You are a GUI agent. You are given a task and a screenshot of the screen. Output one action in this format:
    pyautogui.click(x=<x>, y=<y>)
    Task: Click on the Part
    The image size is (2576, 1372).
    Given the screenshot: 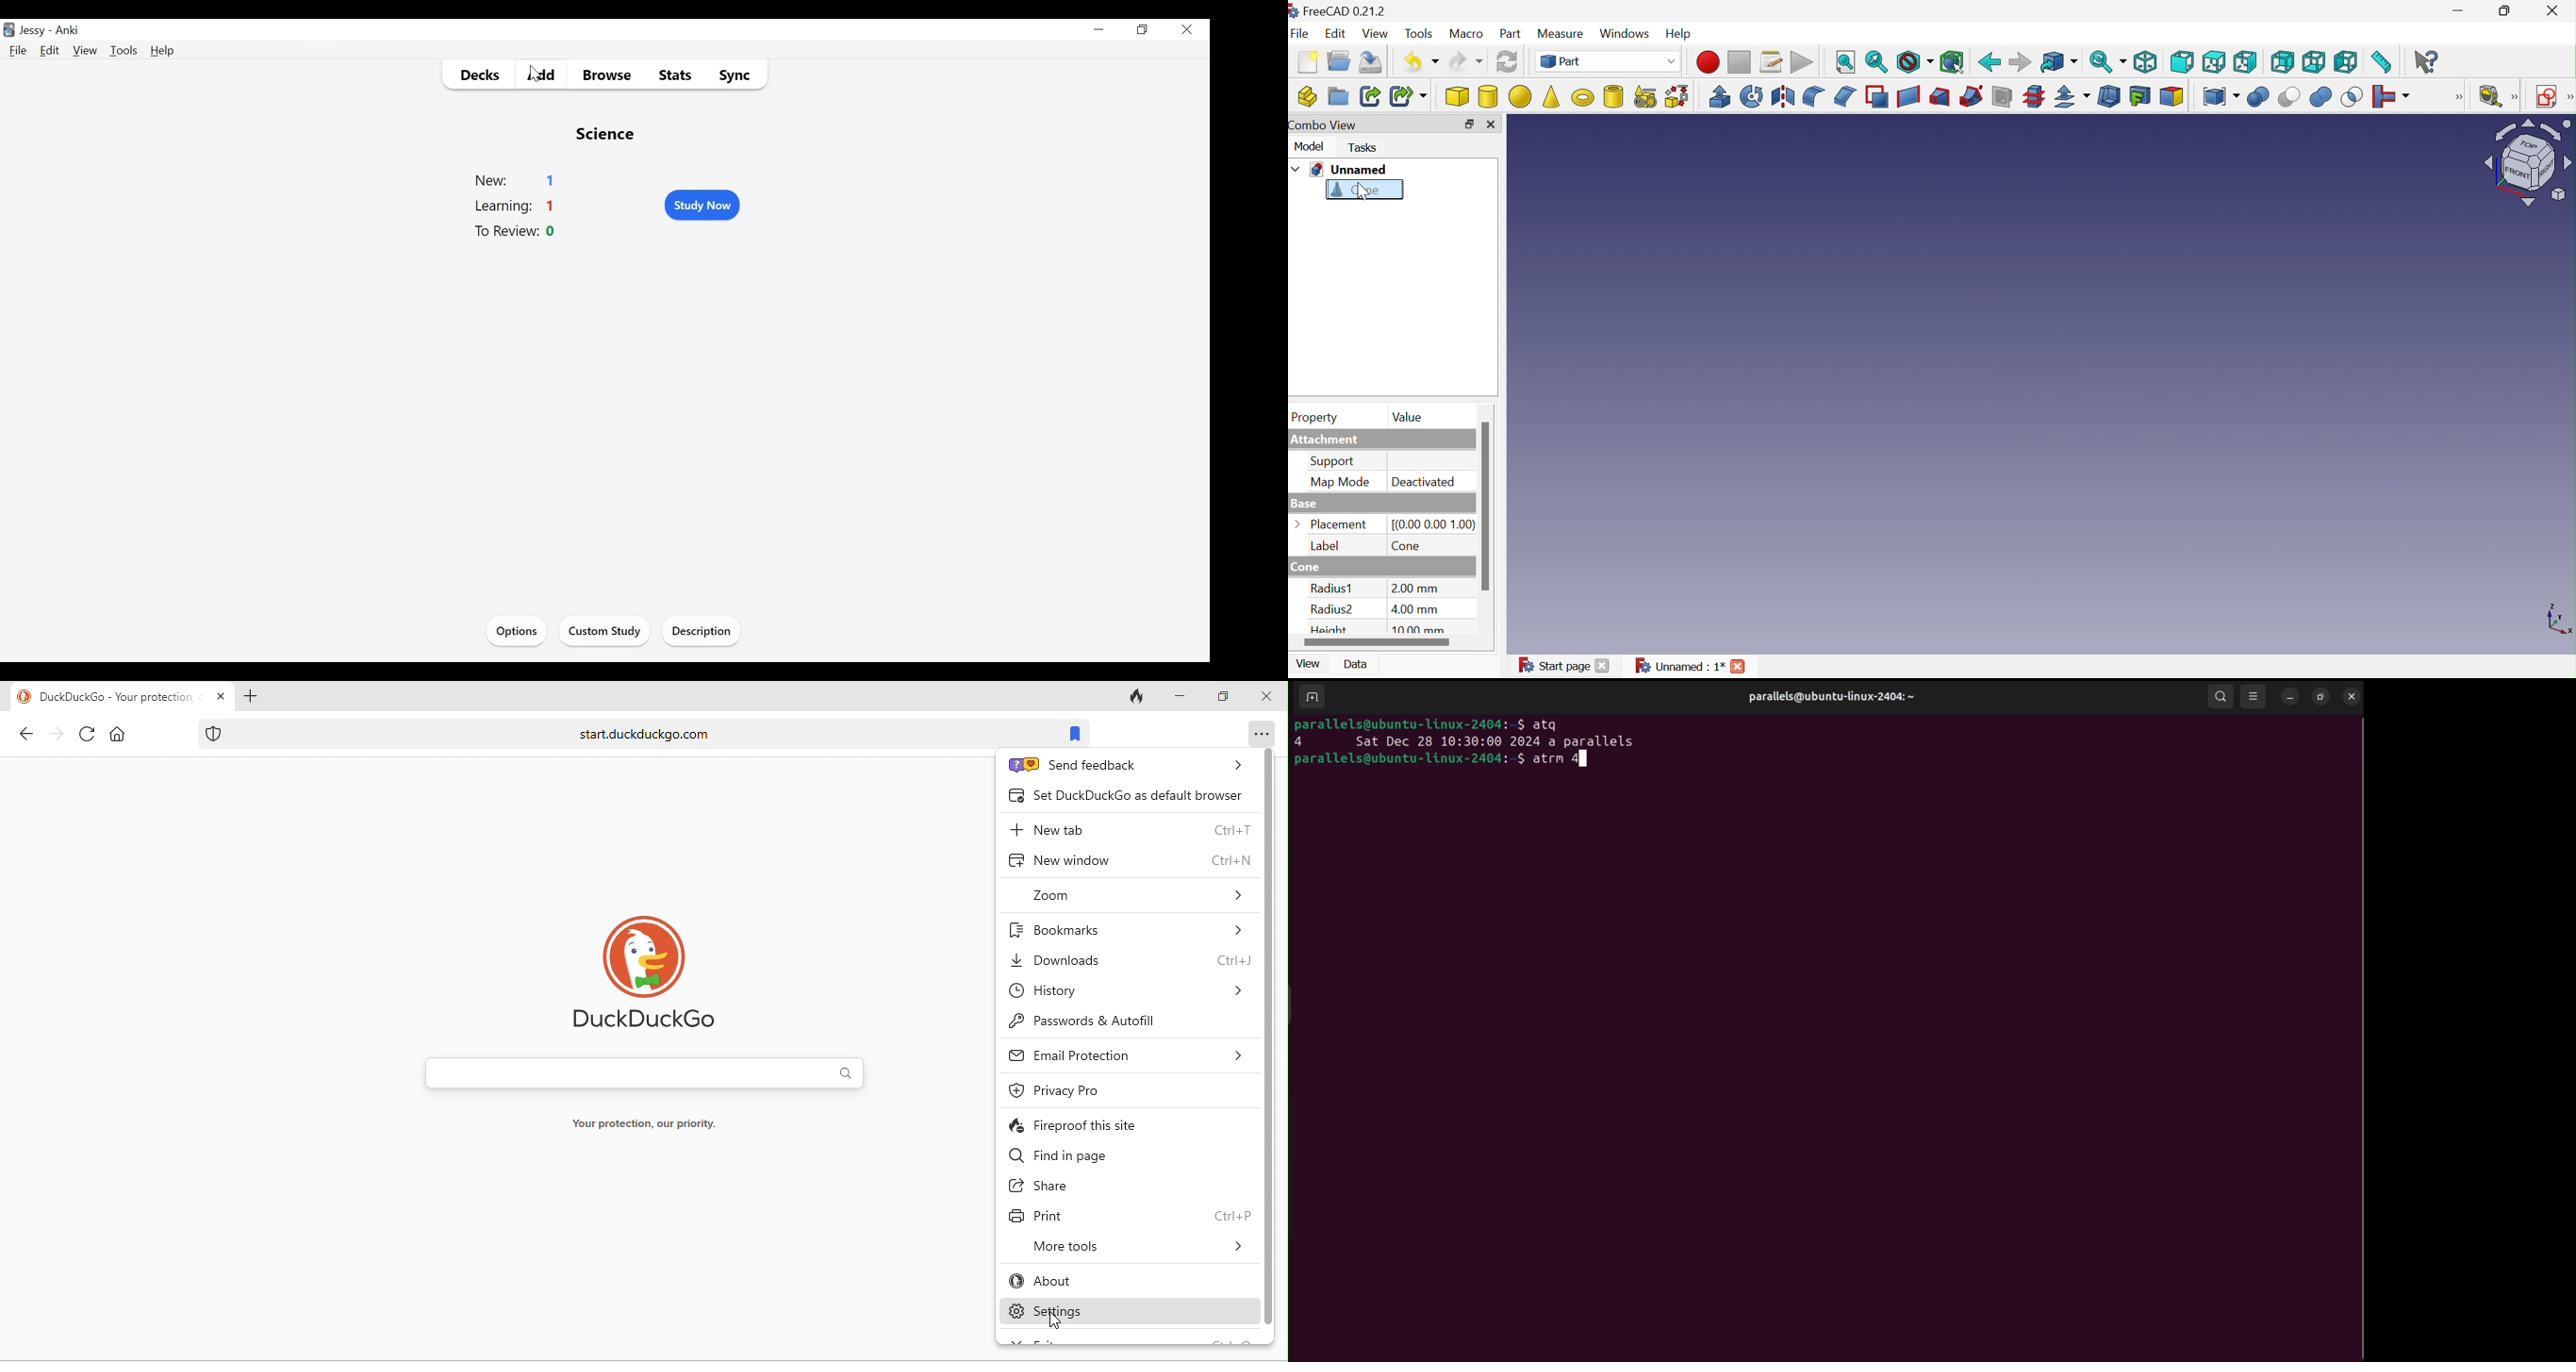 What is the action you would take?
    pyautogui.click(x=1608, y=61)
    